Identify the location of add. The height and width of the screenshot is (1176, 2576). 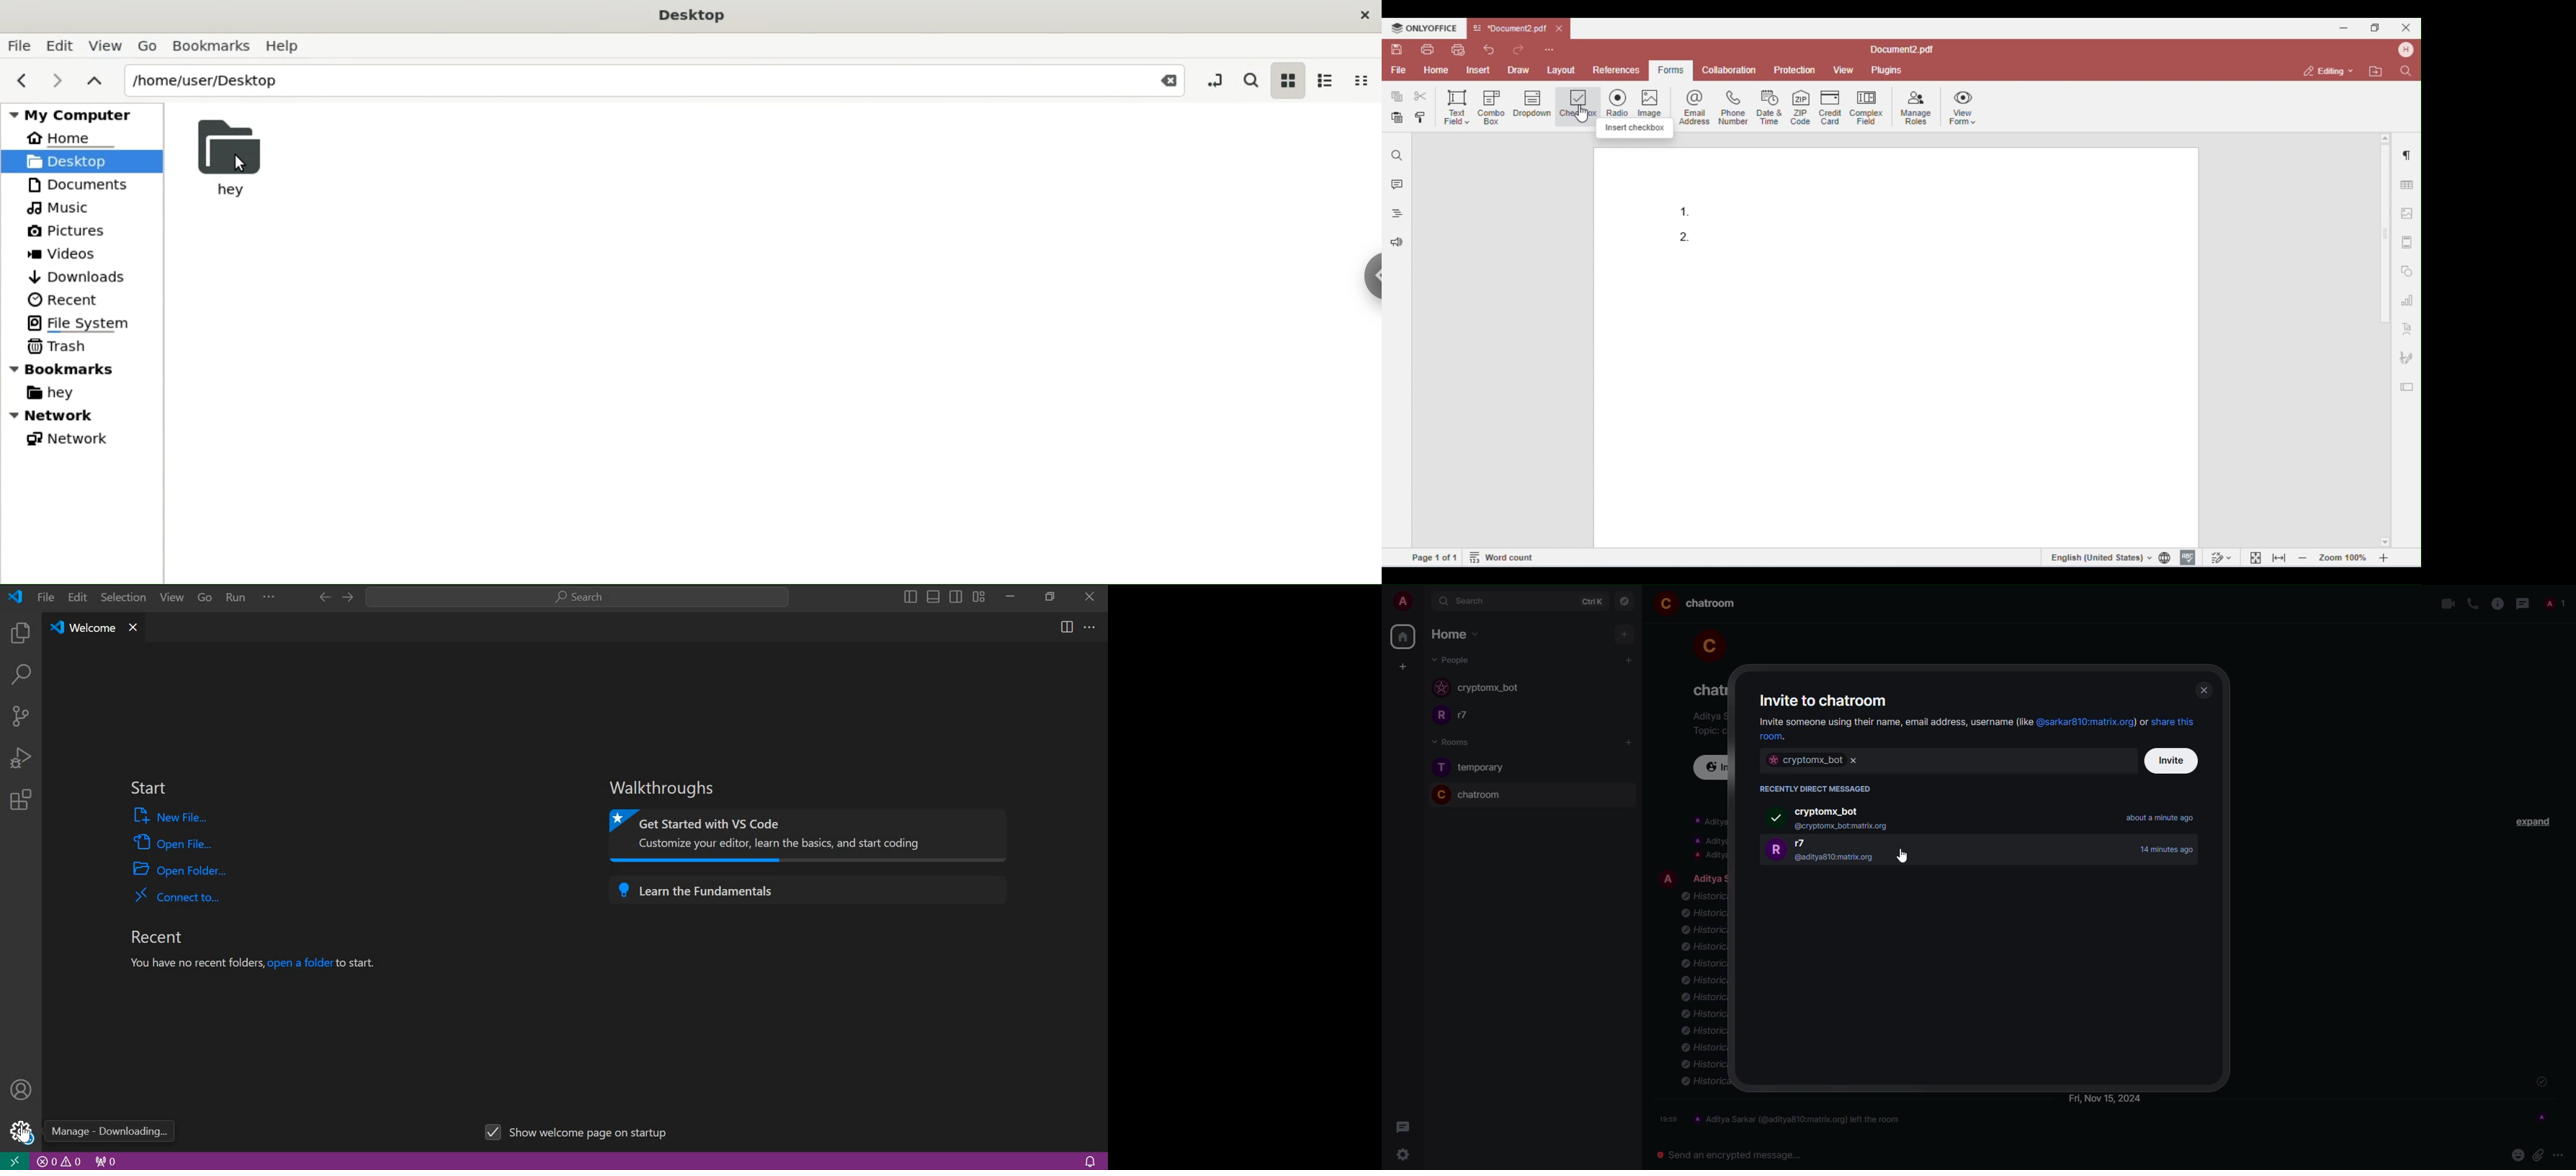
(1631, 742).